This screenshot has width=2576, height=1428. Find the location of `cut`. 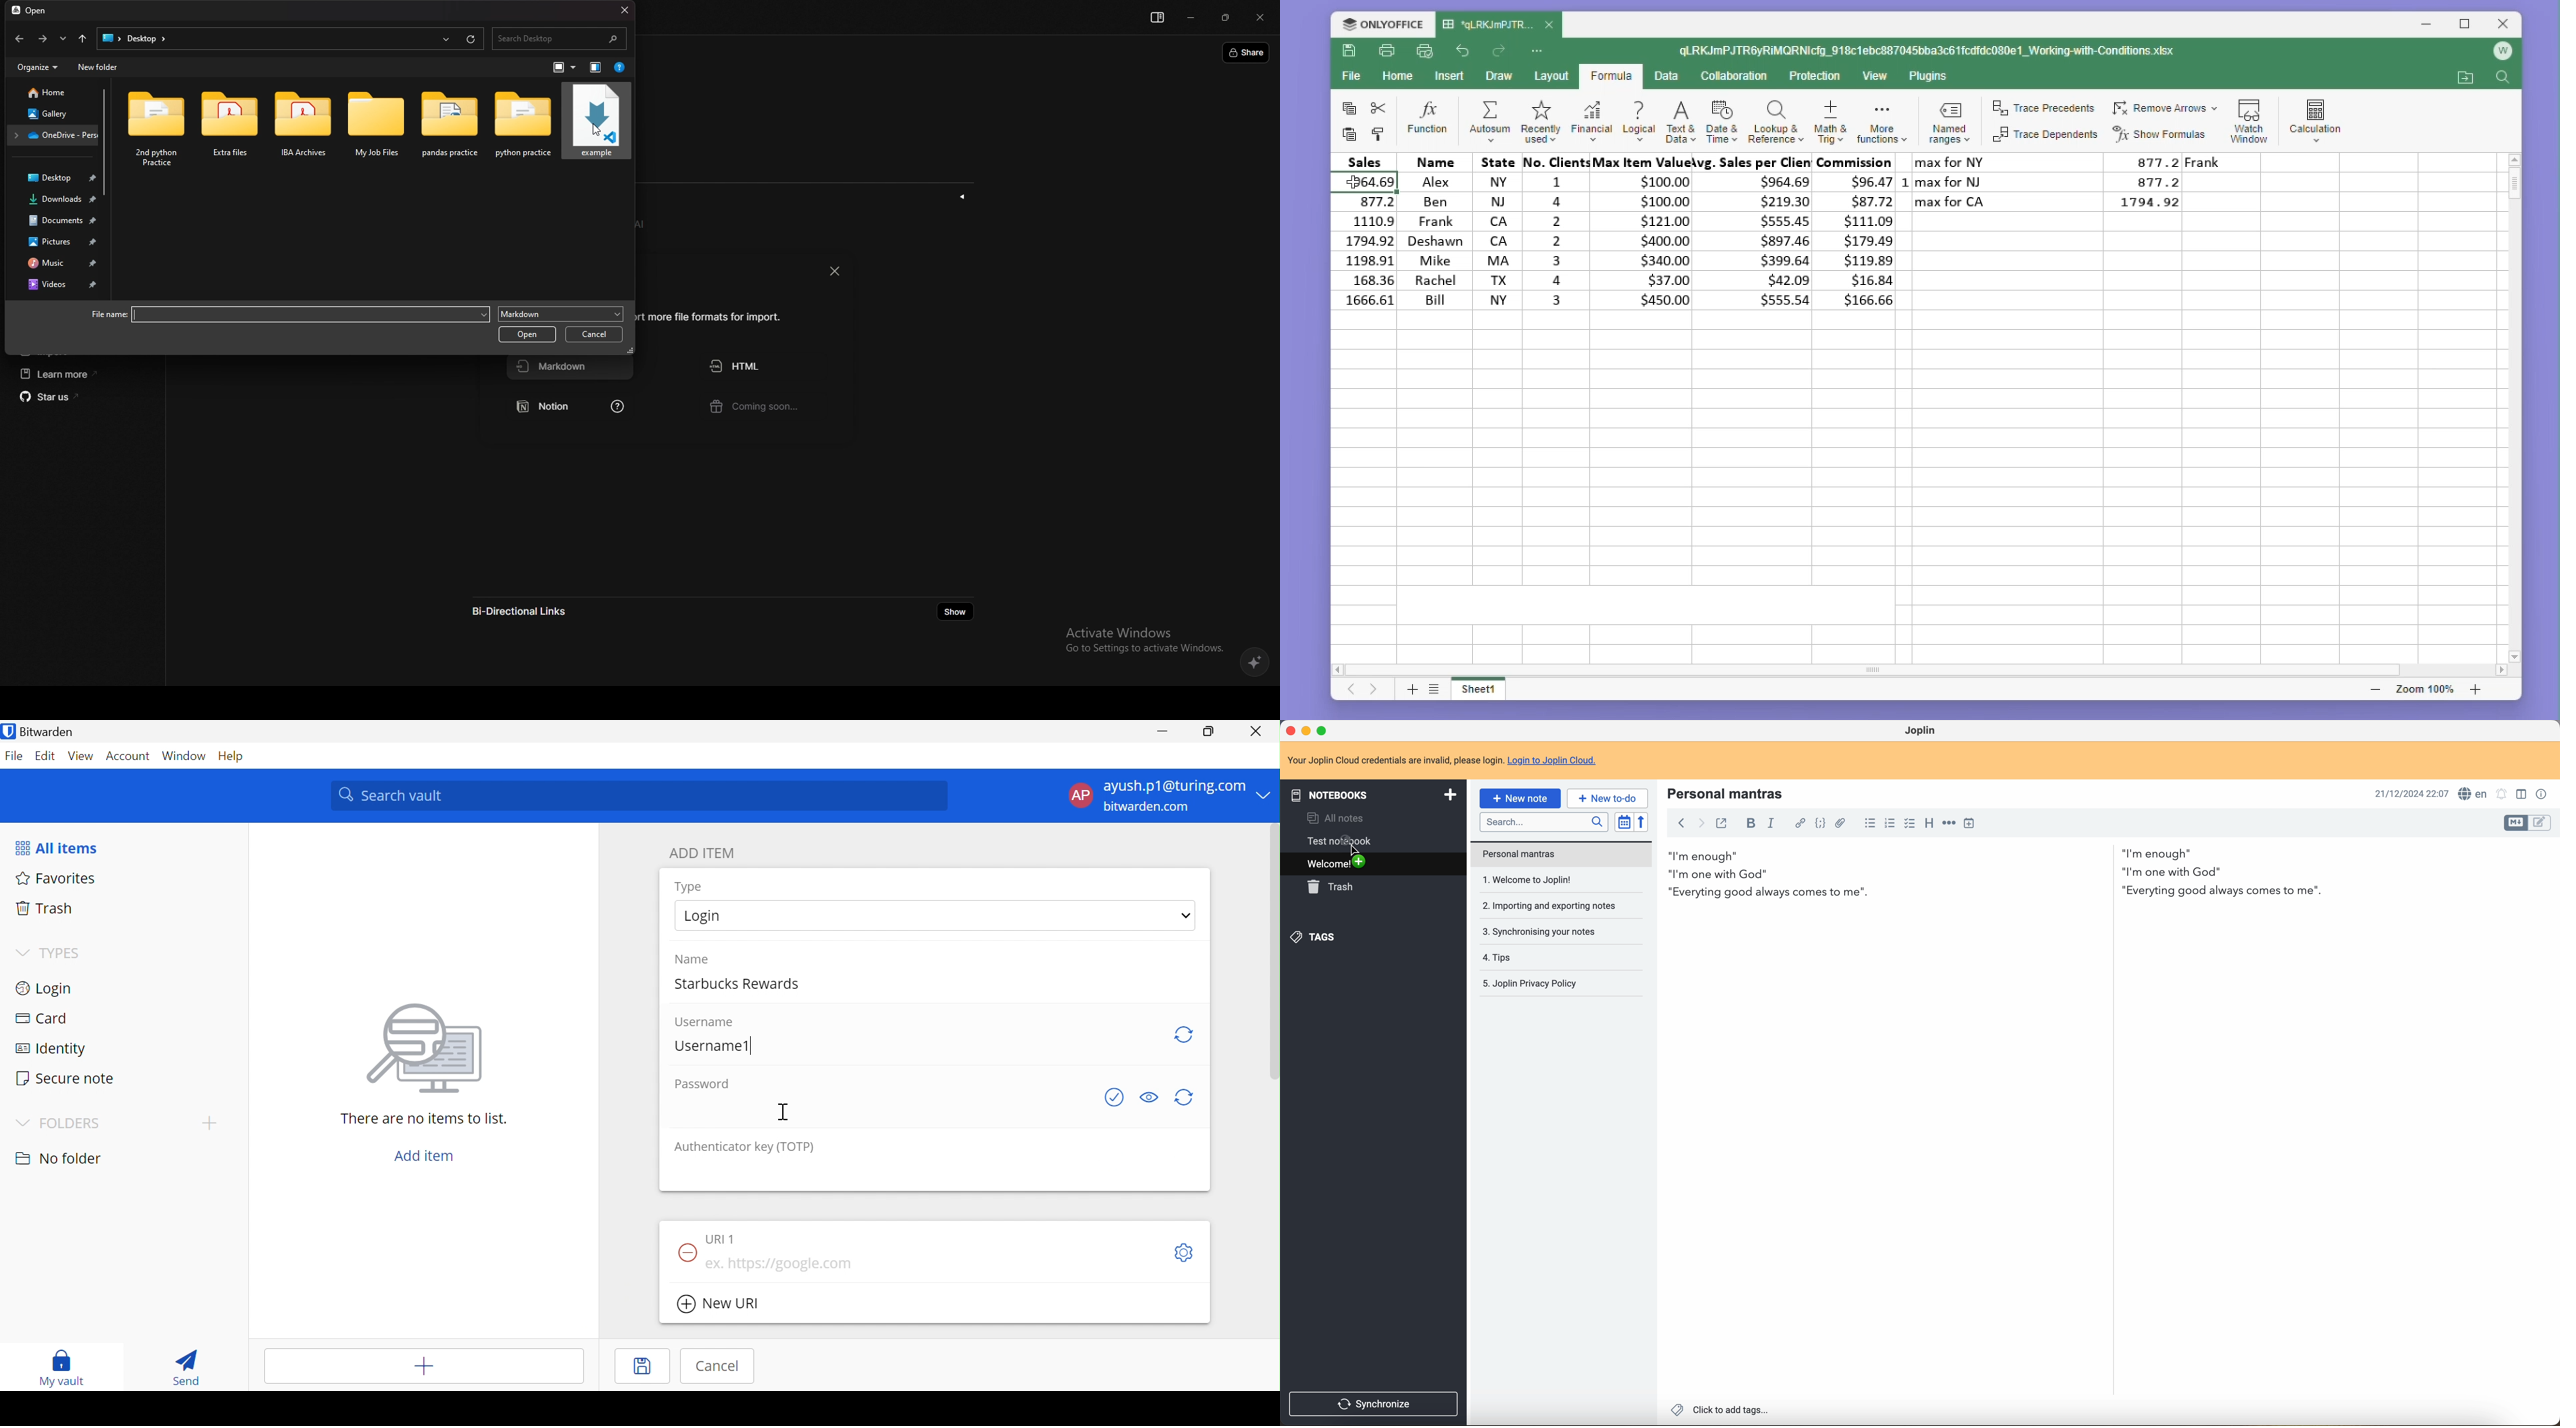

cut is located at coordinates (1379, 108).